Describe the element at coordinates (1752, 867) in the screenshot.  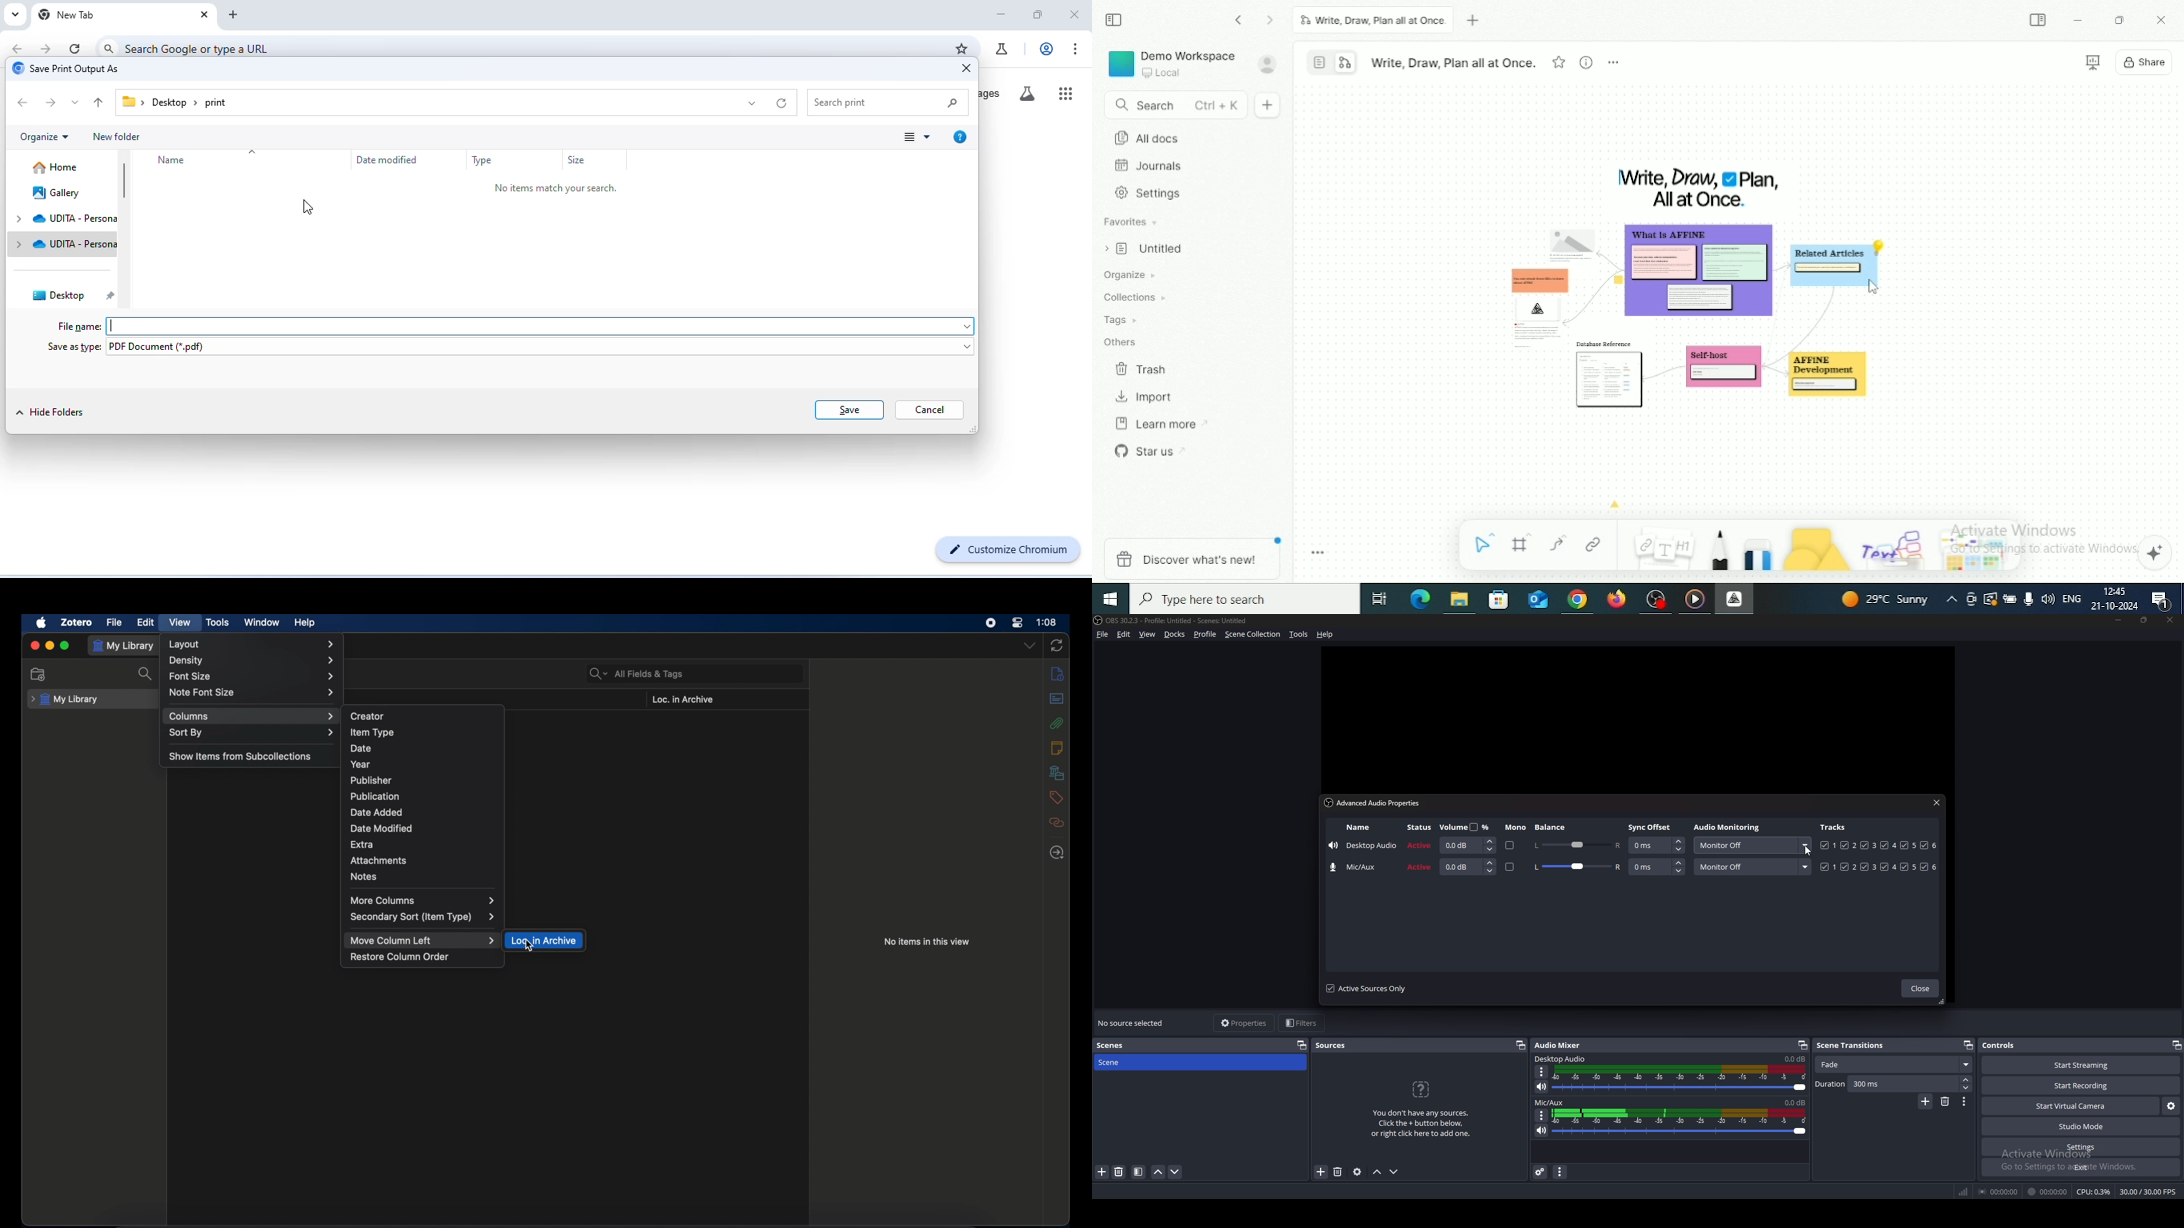
I see `audio monitoring` at that location.